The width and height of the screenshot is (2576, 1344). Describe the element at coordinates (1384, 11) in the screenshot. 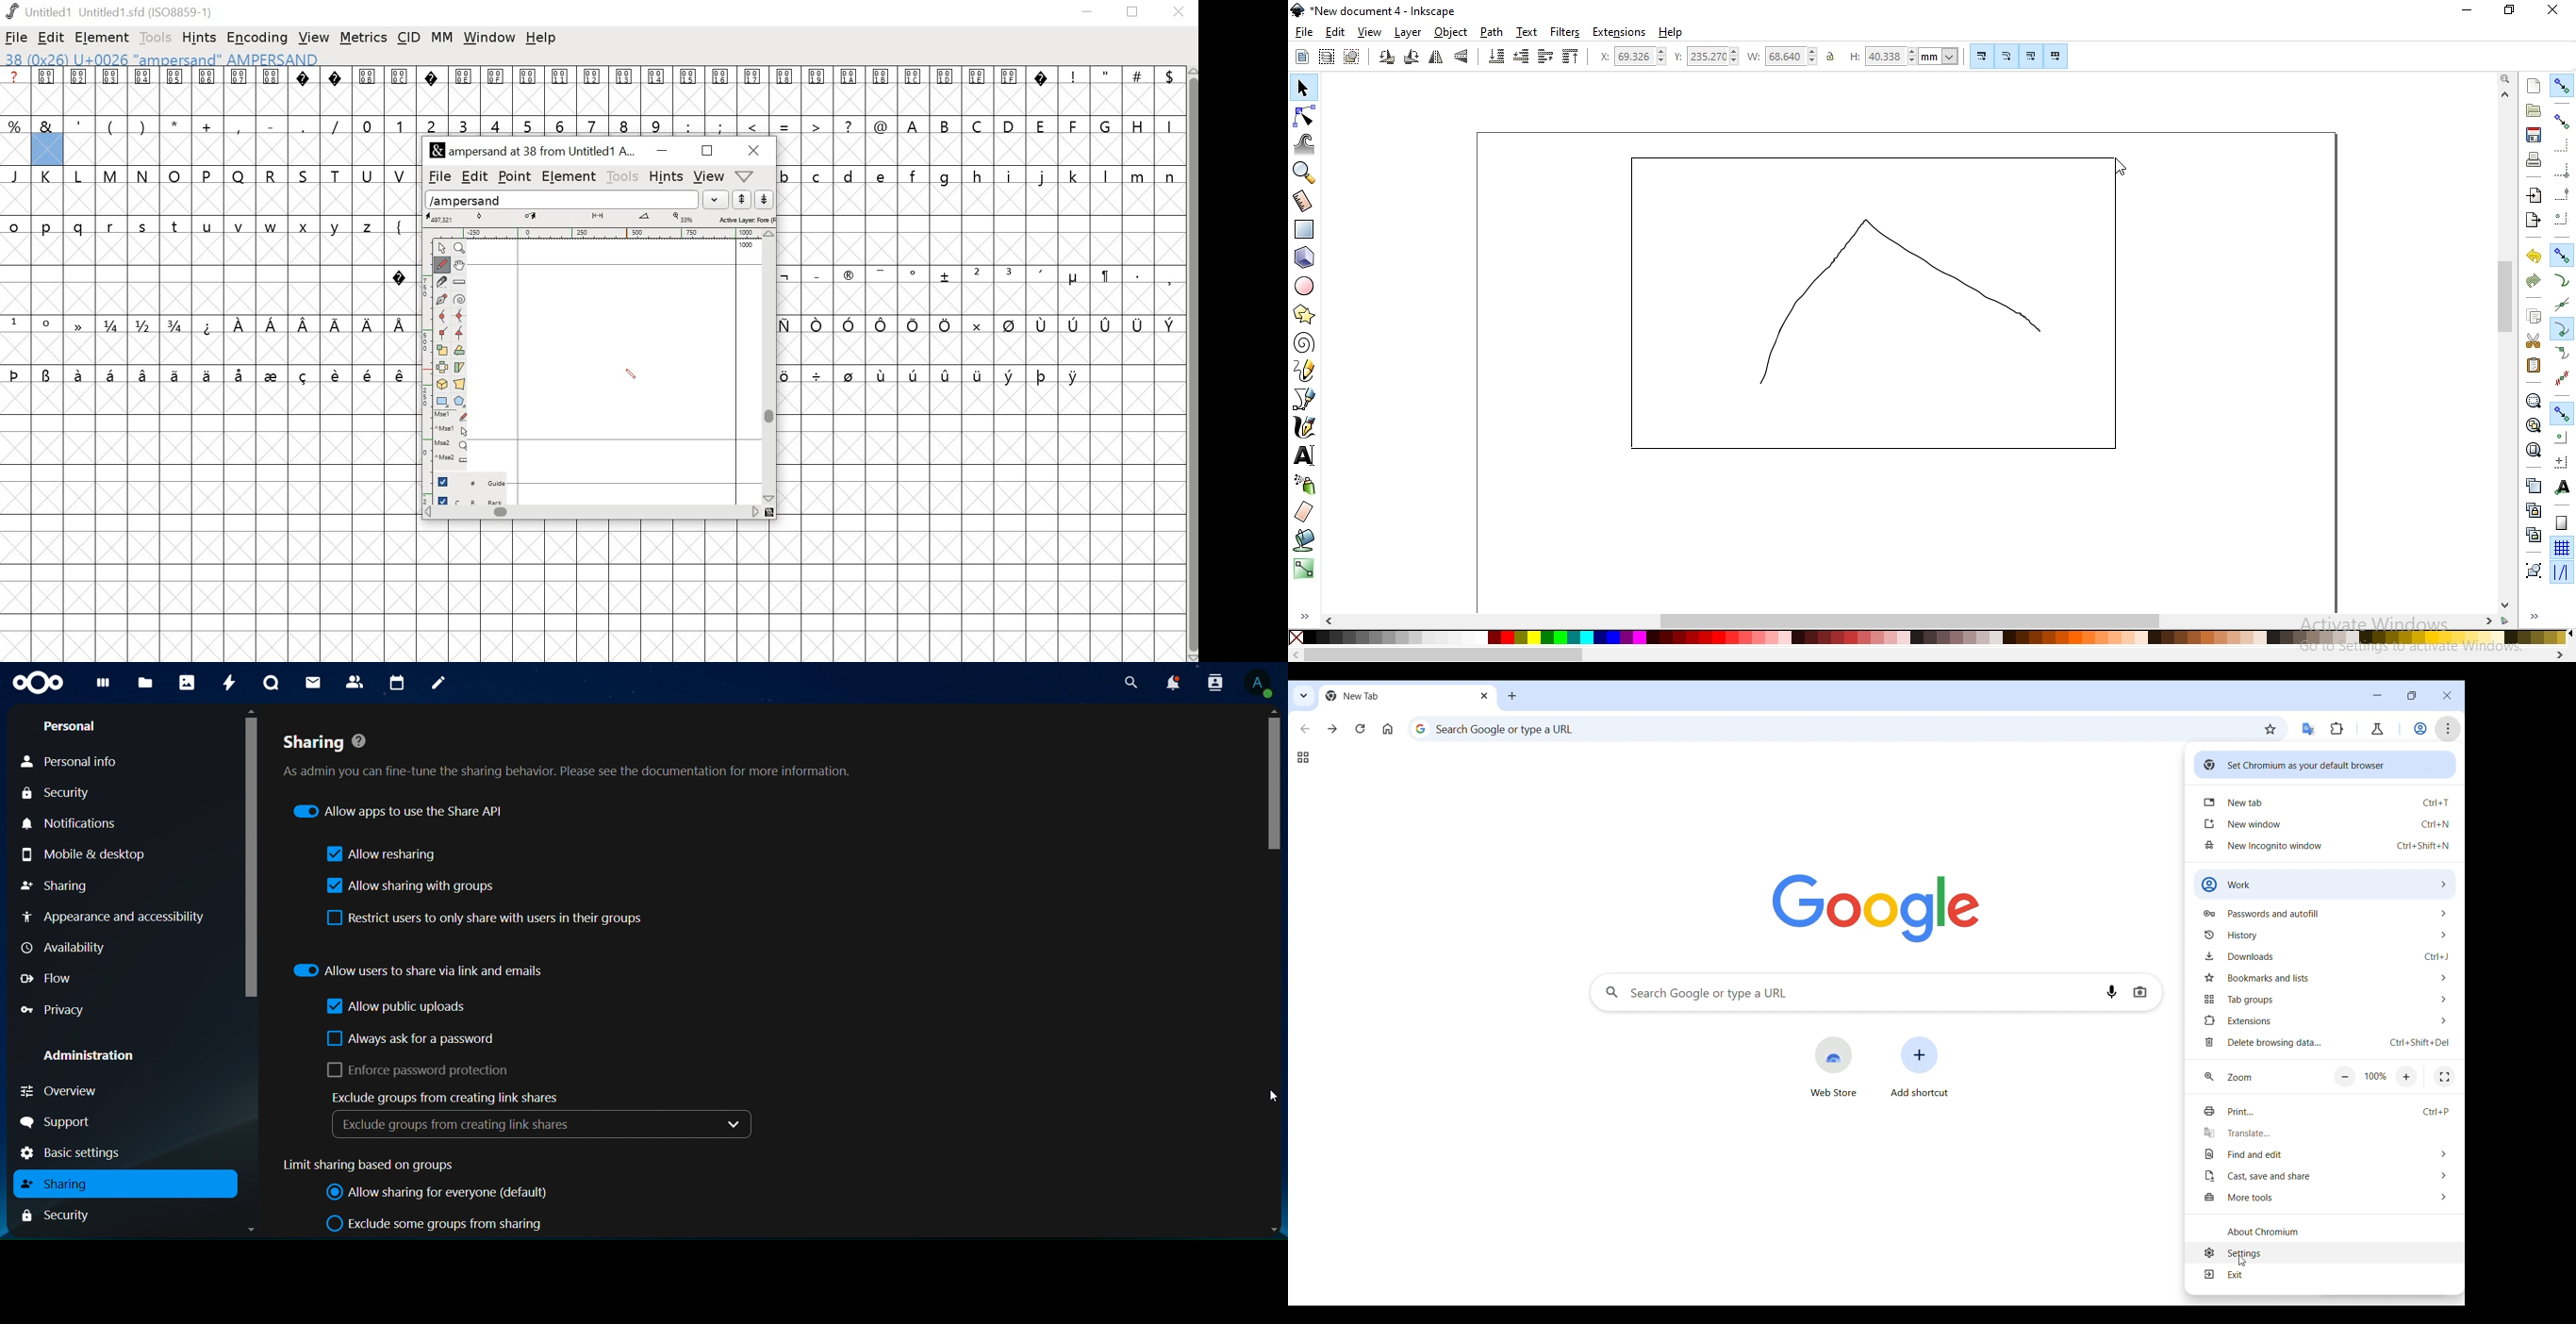

I see `new document 4 - Inkscape` at that location.